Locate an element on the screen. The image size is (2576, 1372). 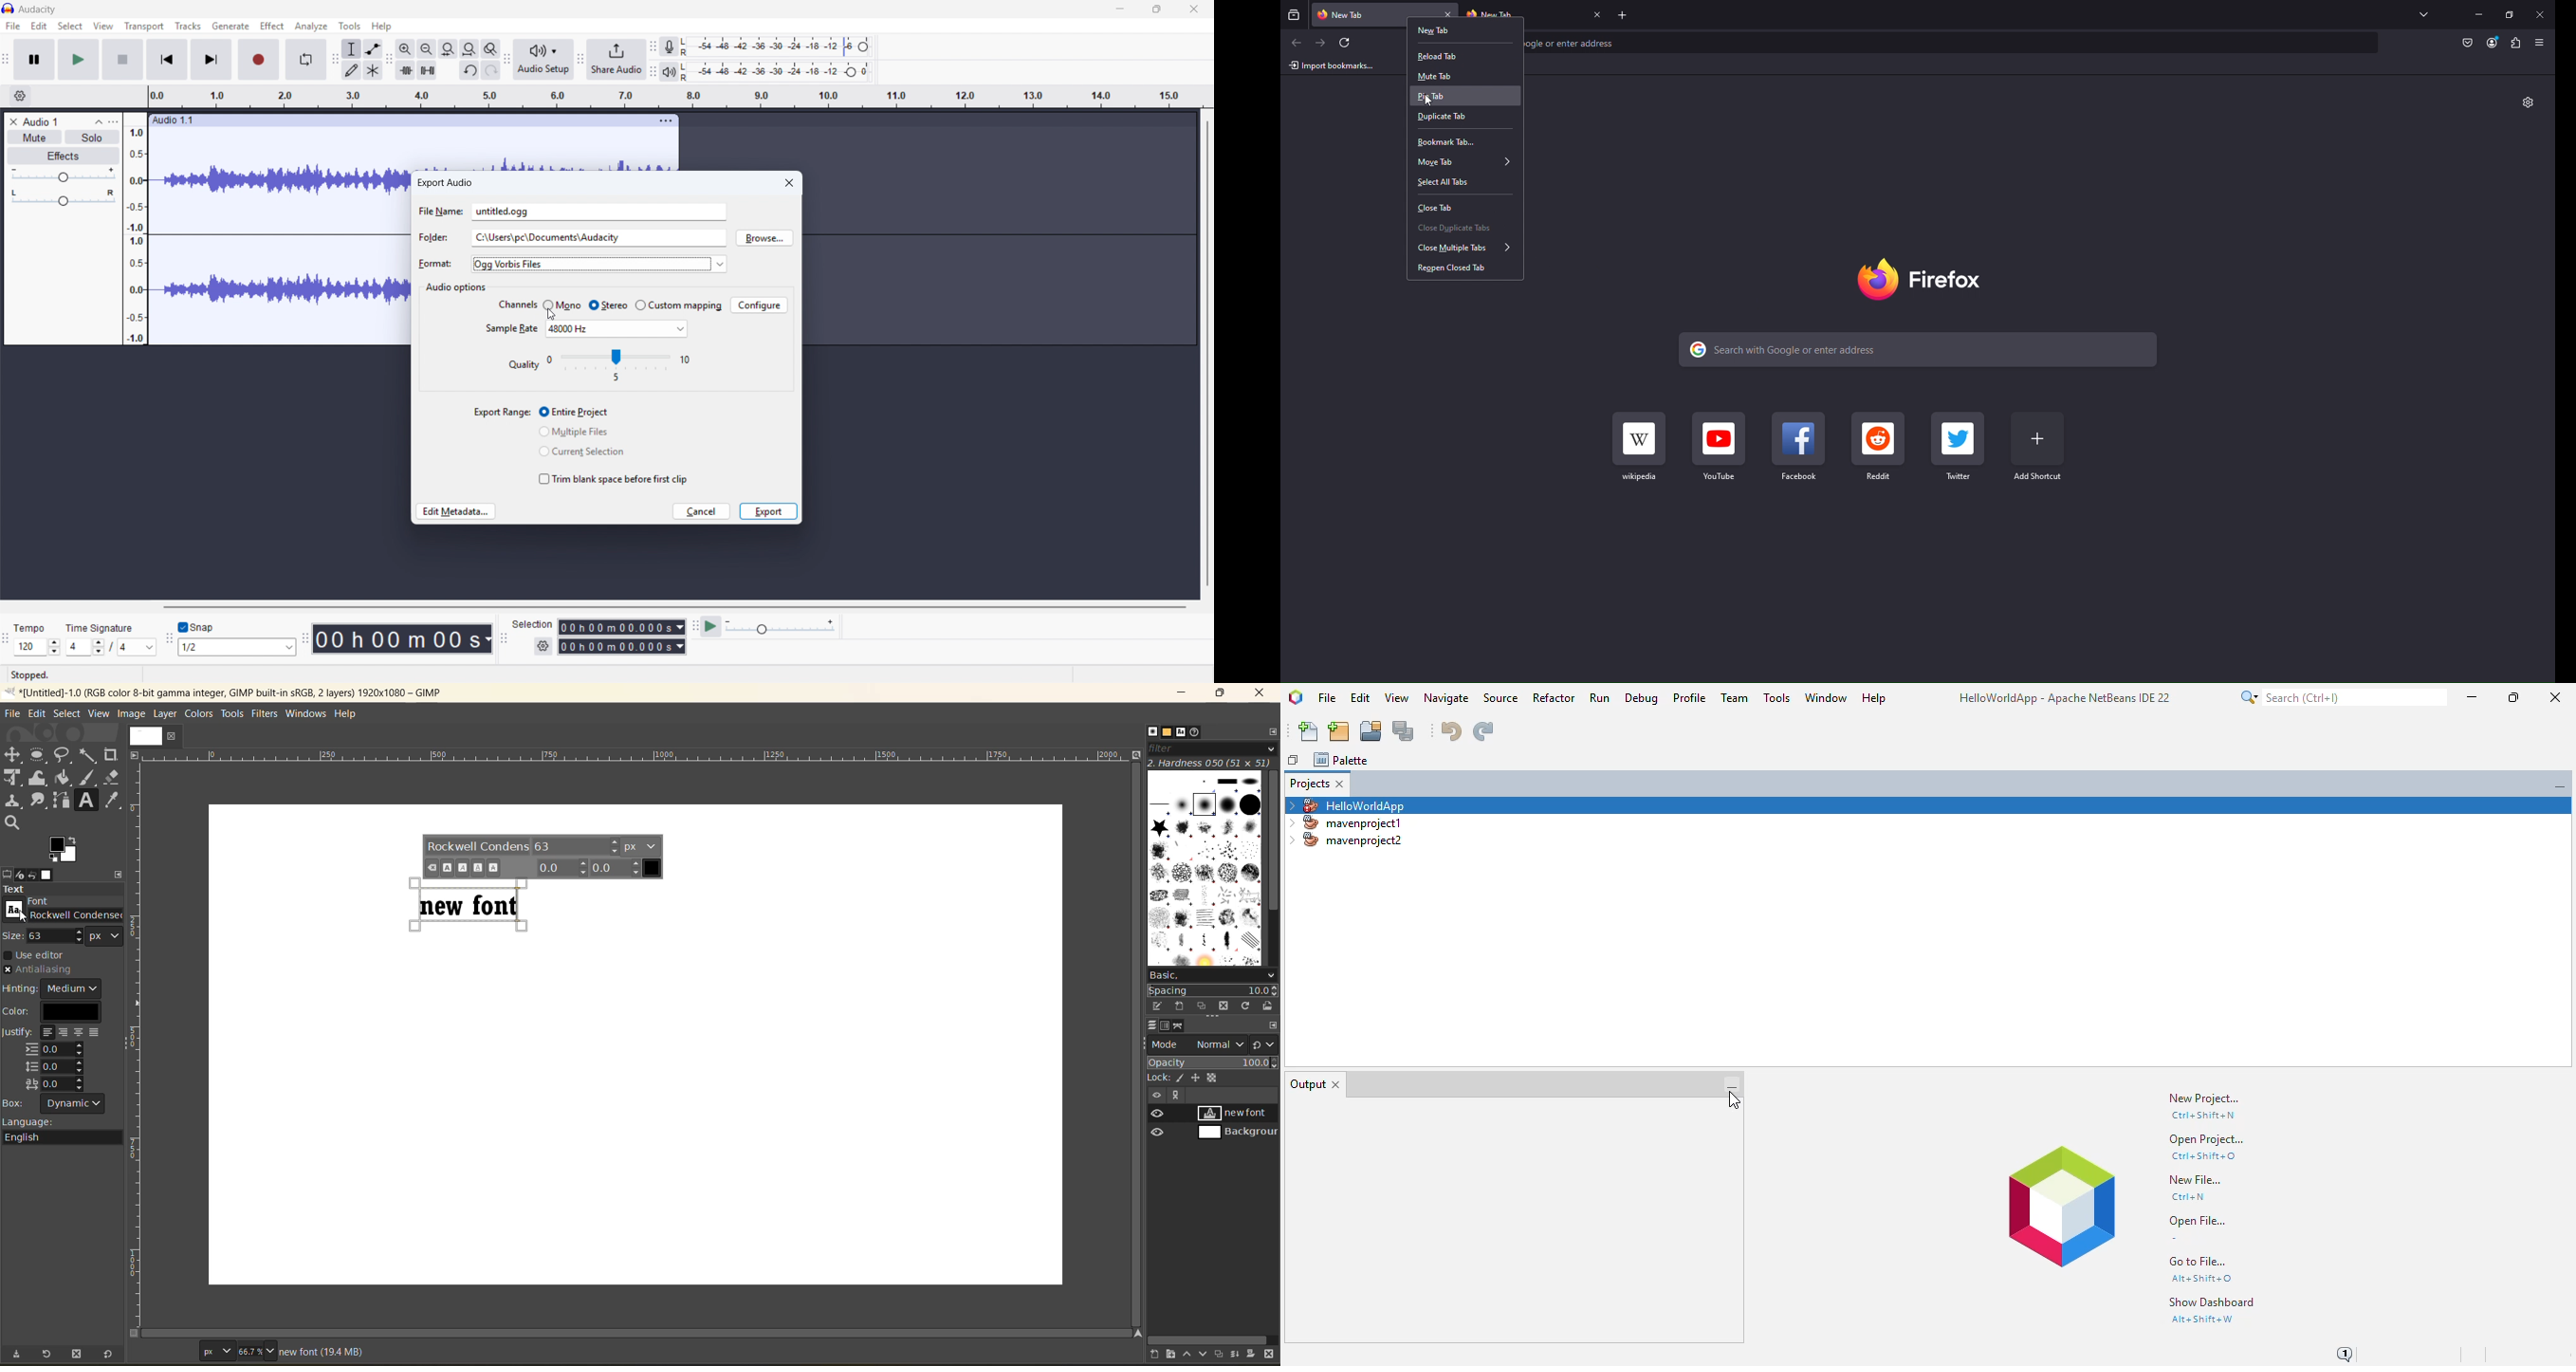
Selection toolbar  is located at coordinates (503, 637).